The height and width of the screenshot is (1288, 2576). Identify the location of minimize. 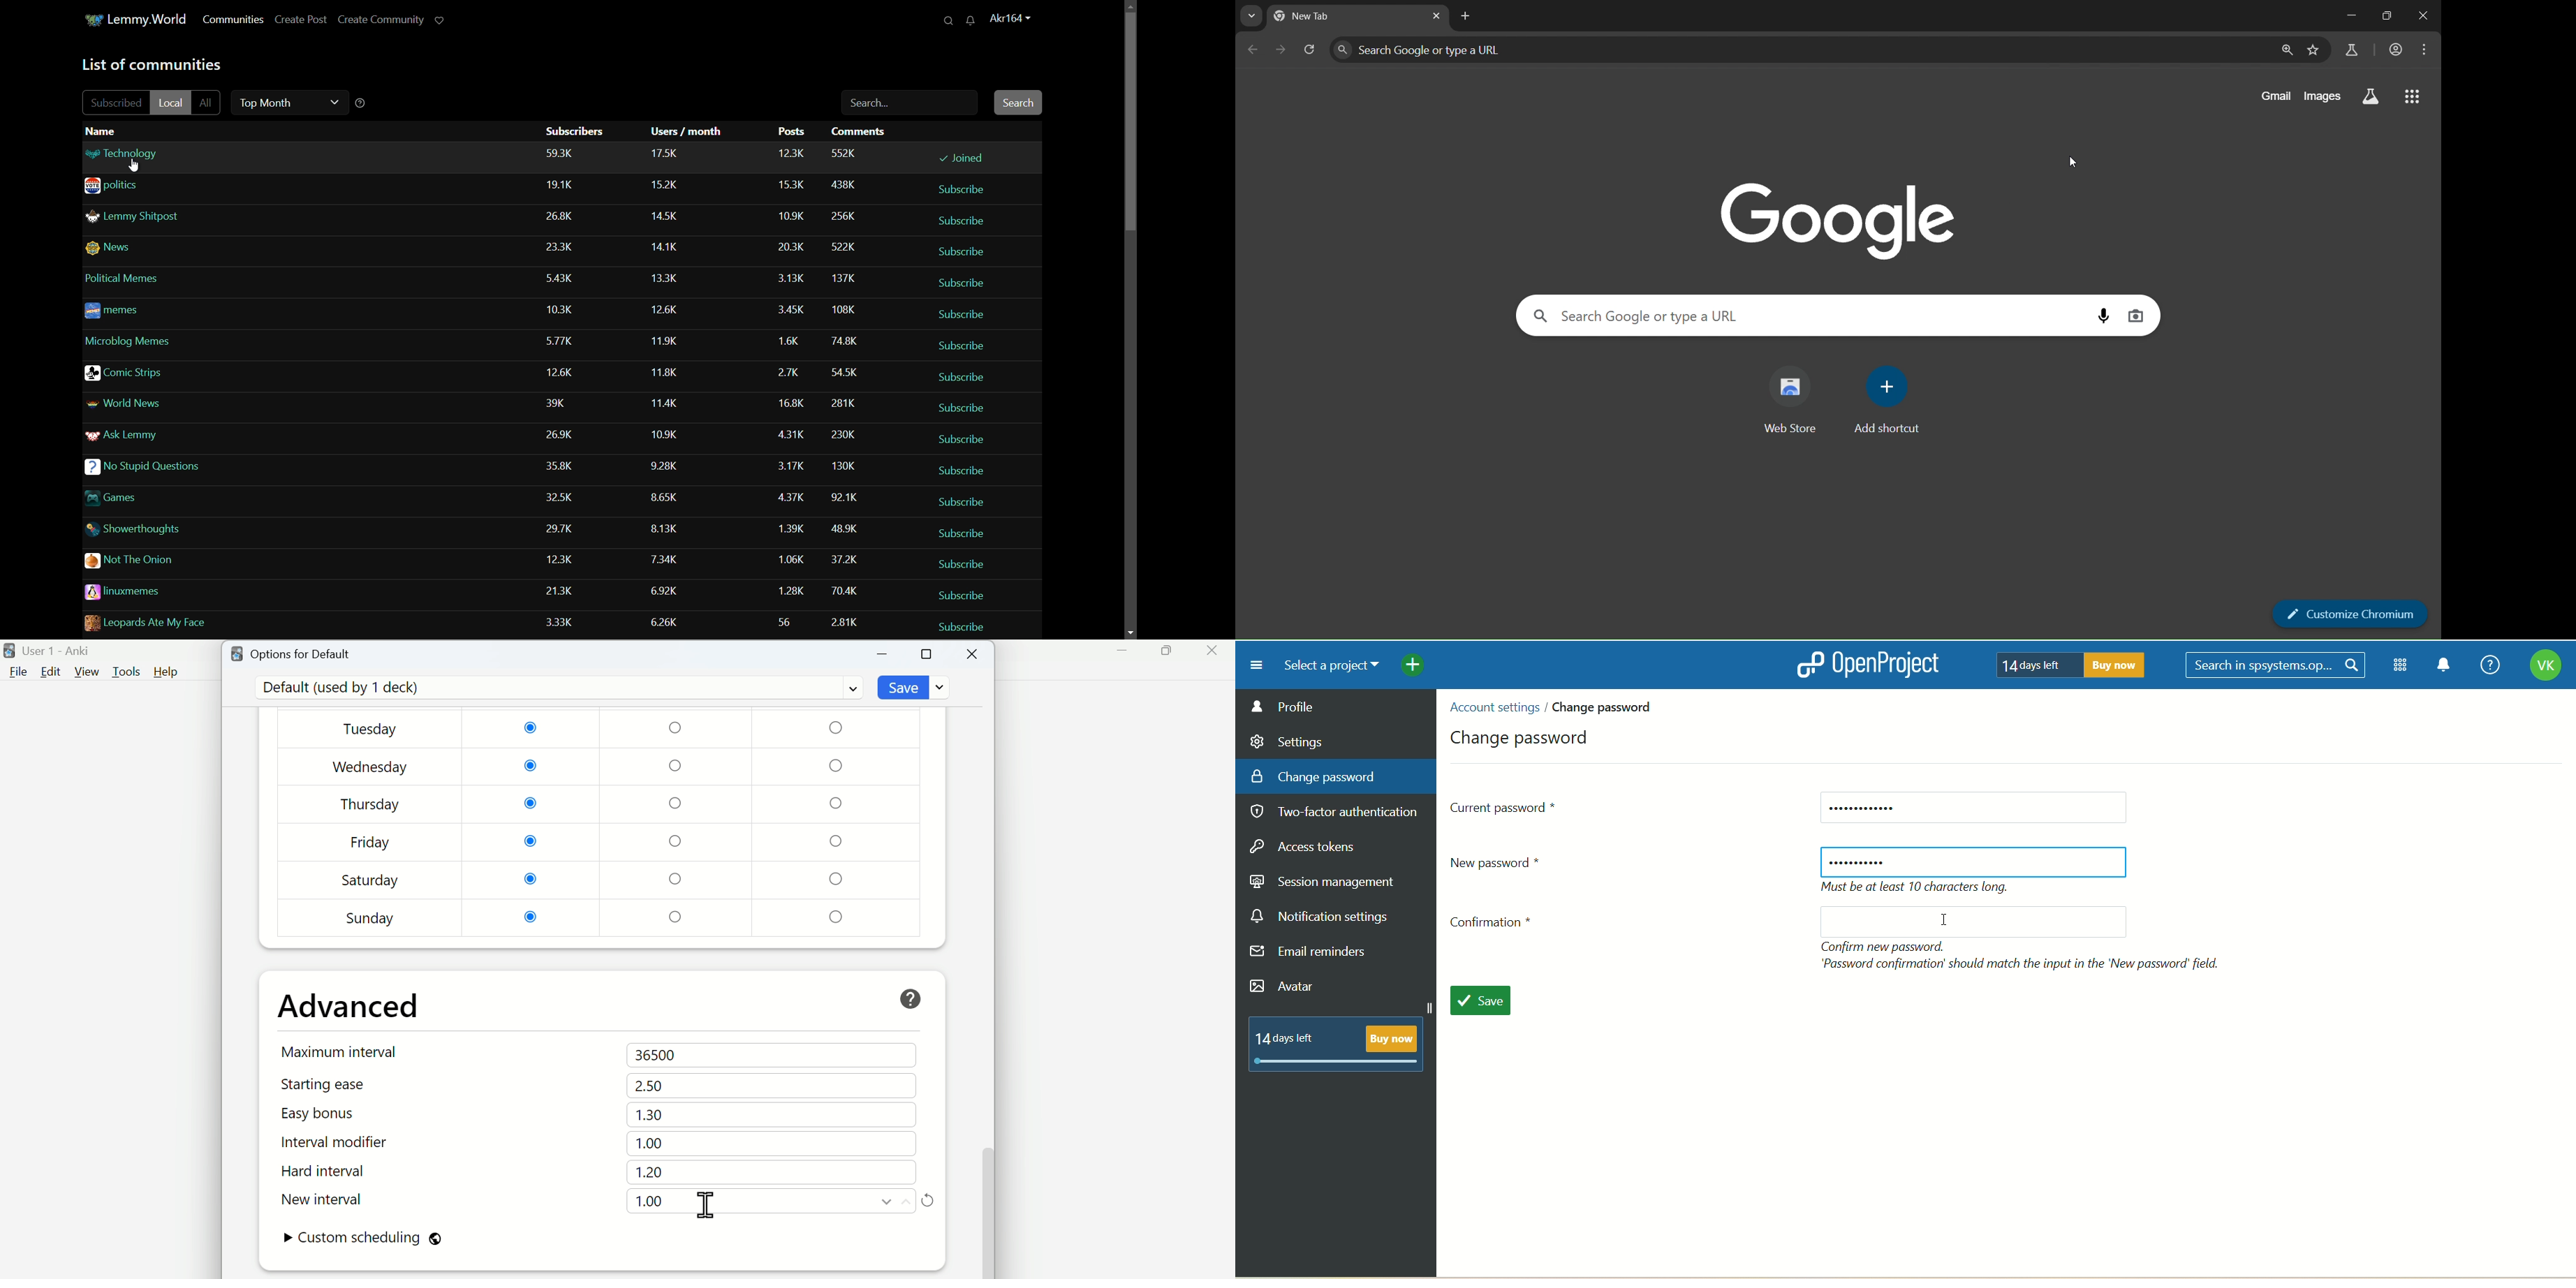
(2349, 15).